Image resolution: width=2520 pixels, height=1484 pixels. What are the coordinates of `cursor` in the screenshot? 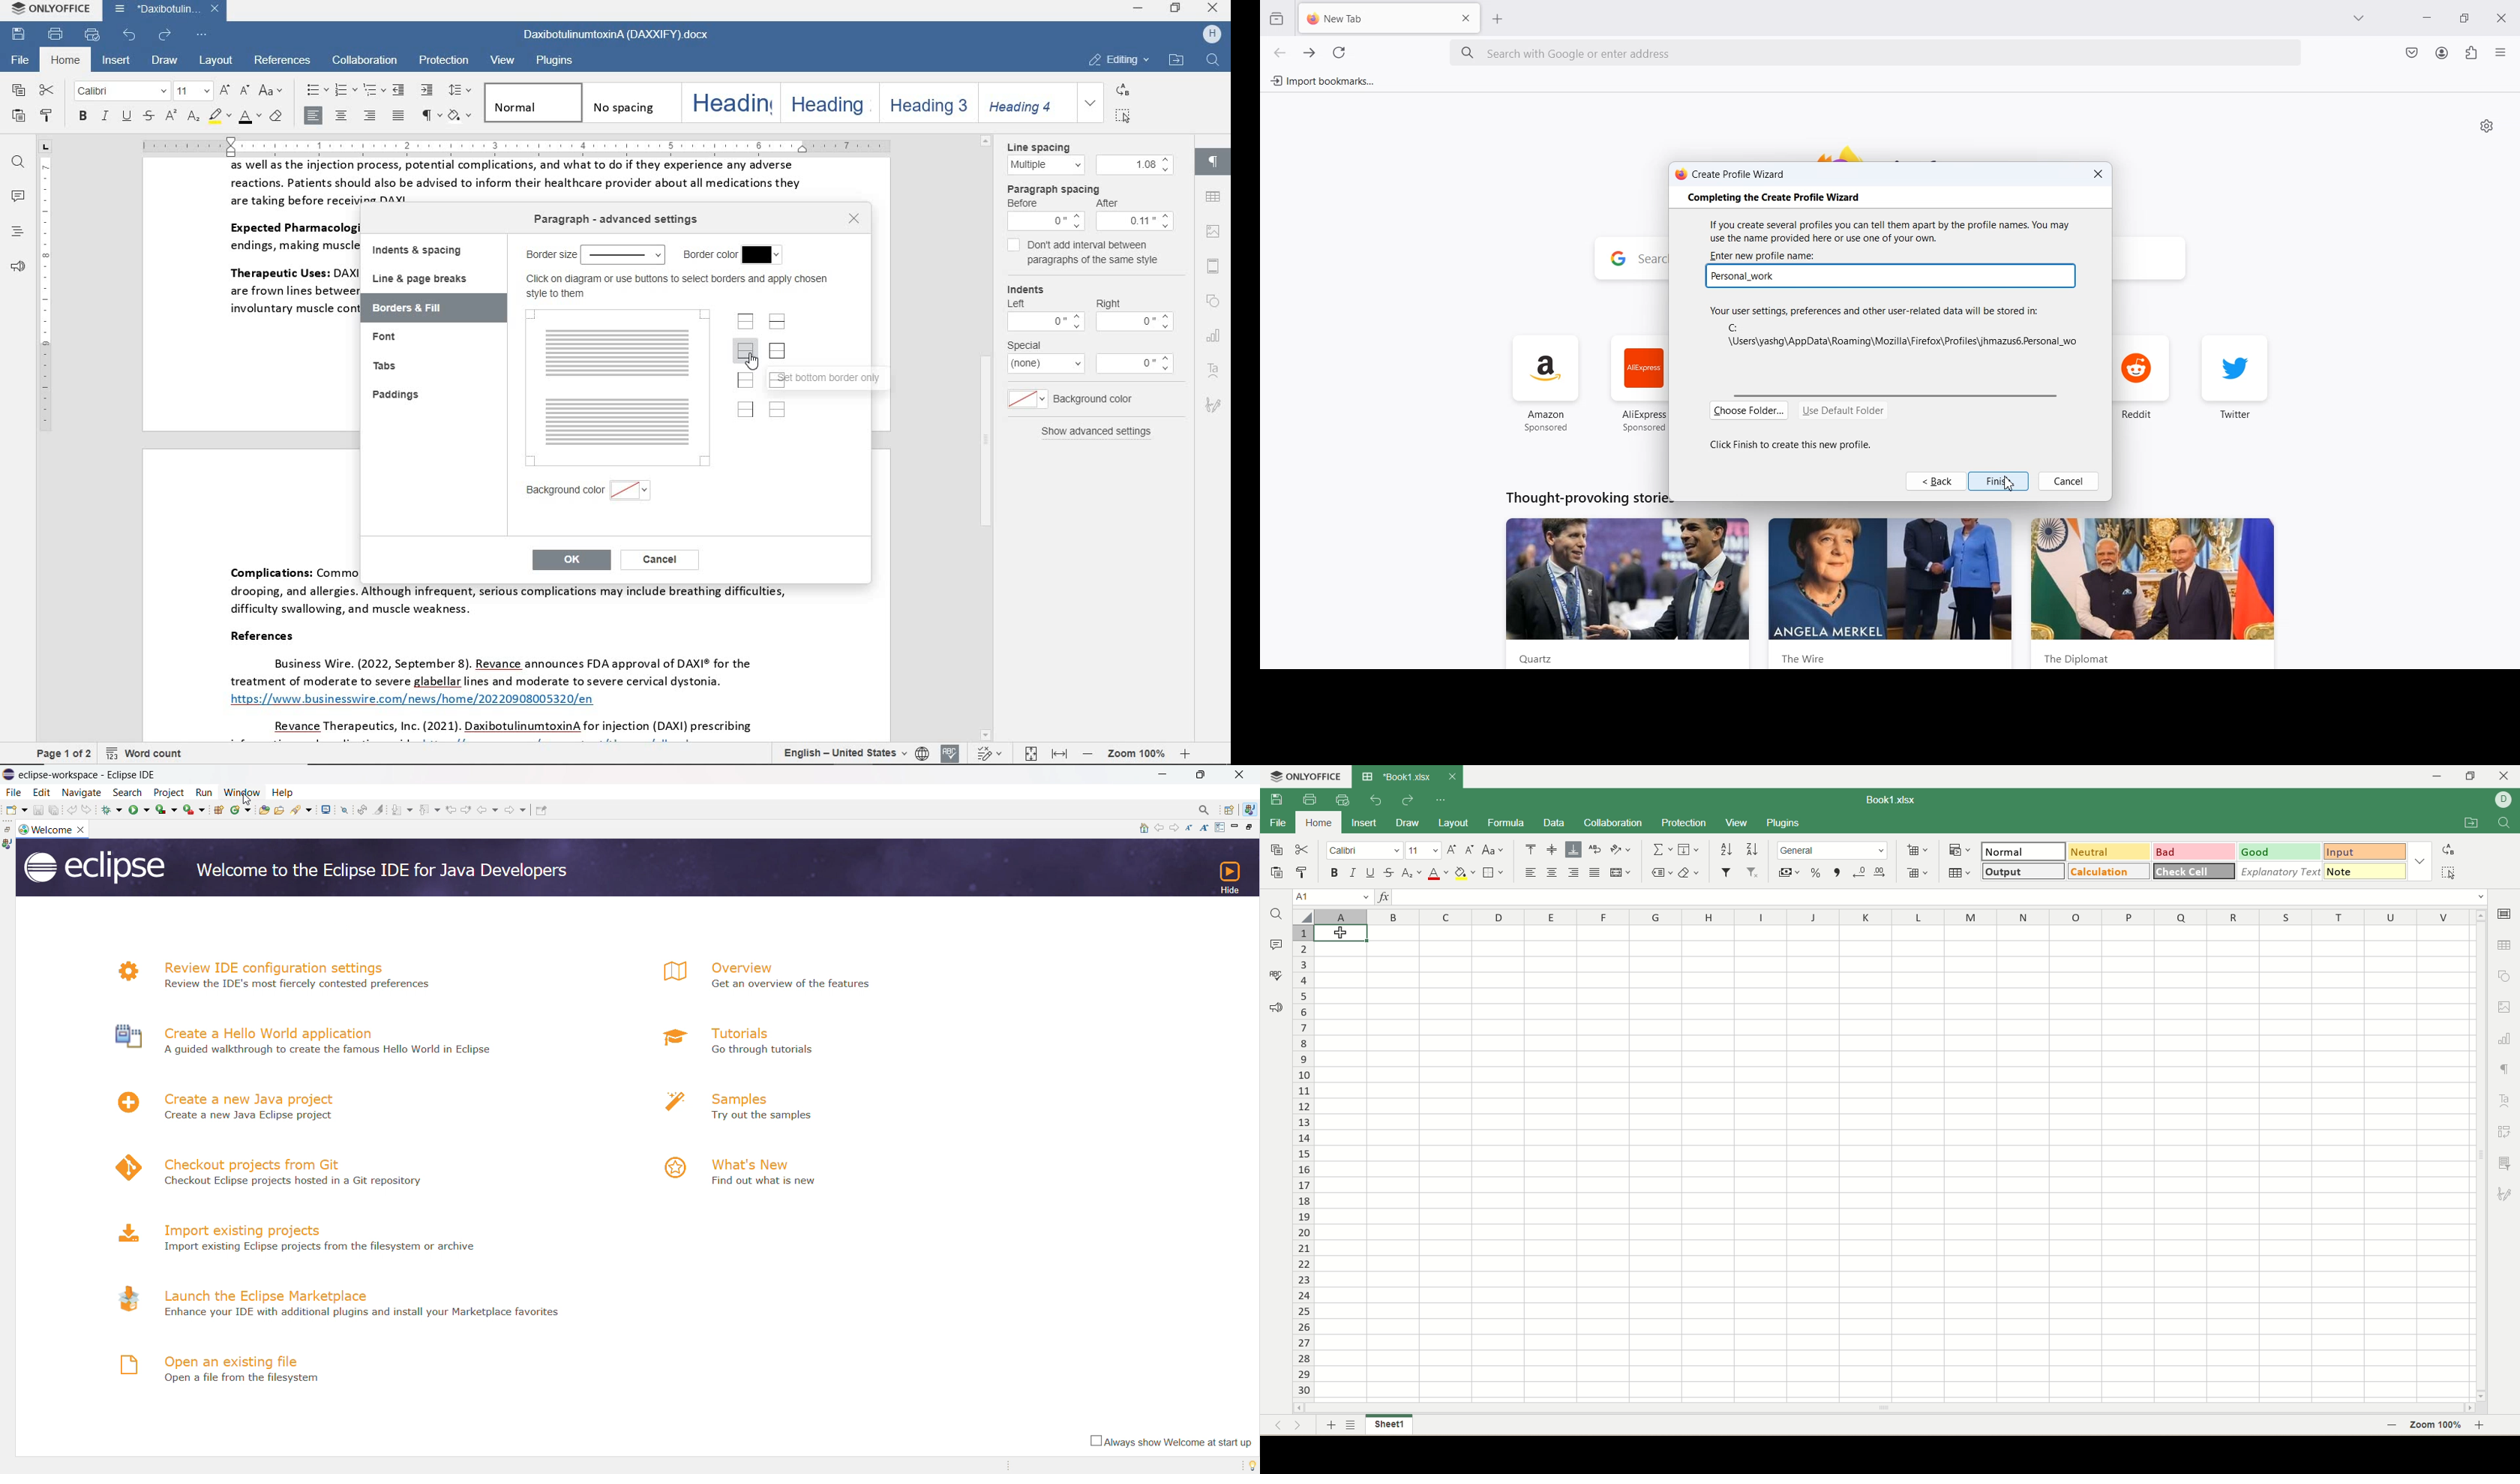 It's located at (1339, 936).